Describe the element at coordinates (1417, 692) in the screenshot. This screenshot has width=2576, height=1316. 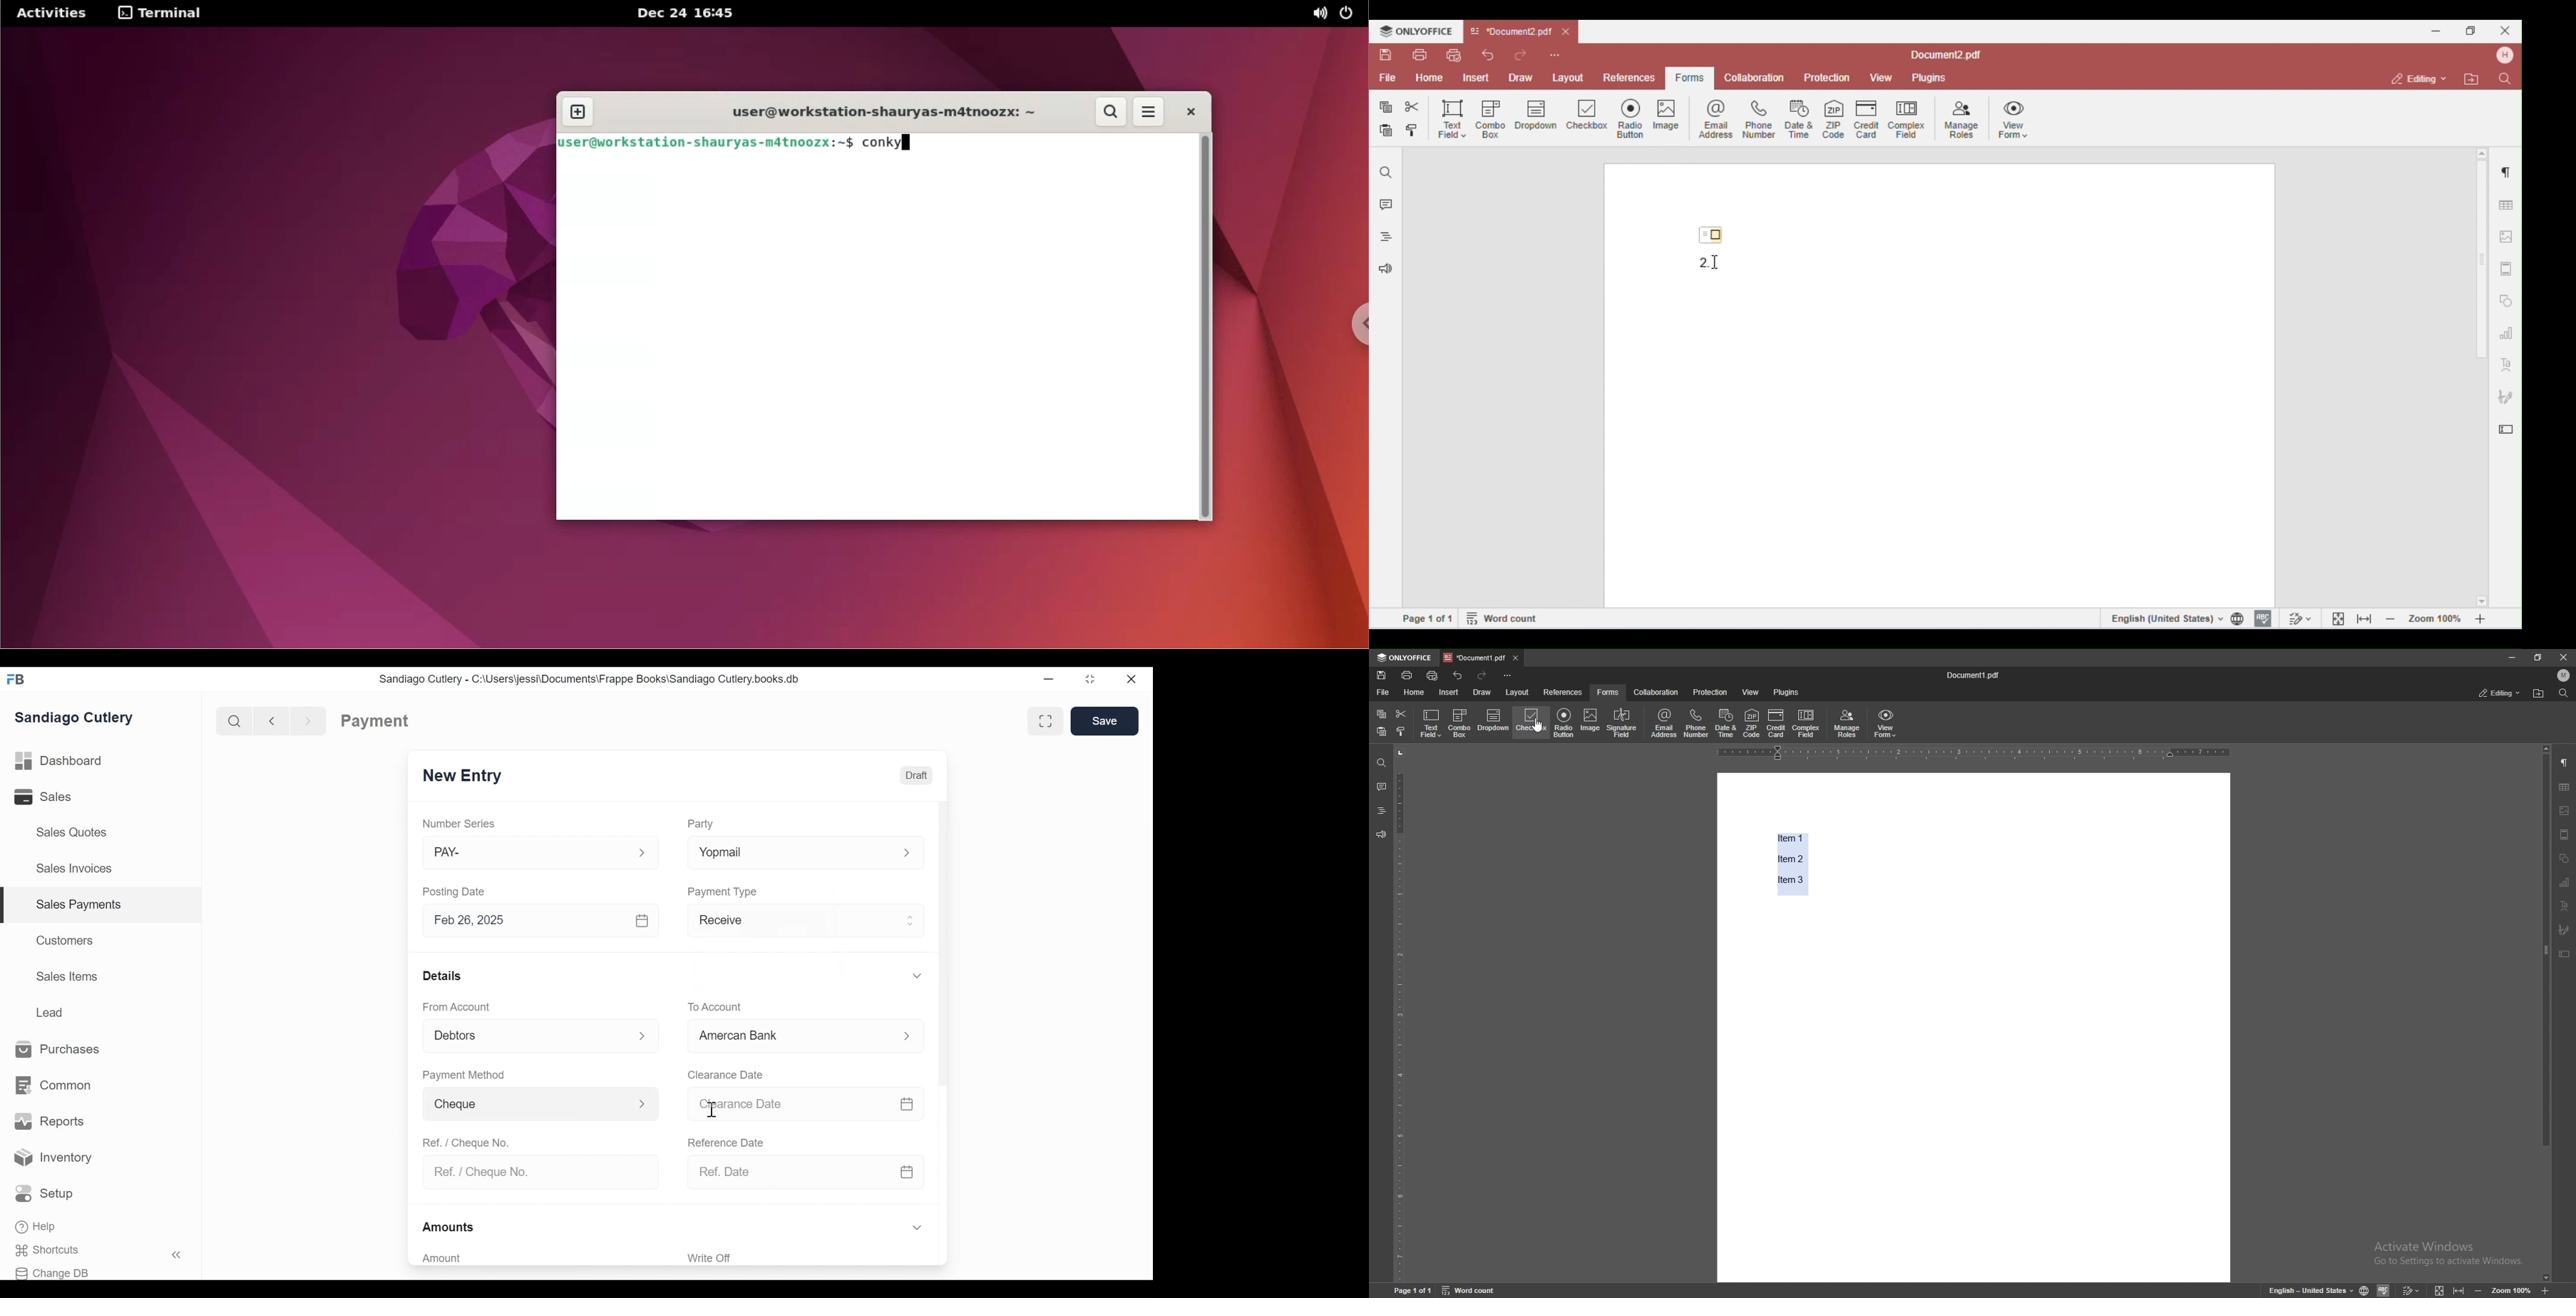
I see `home` at that location.